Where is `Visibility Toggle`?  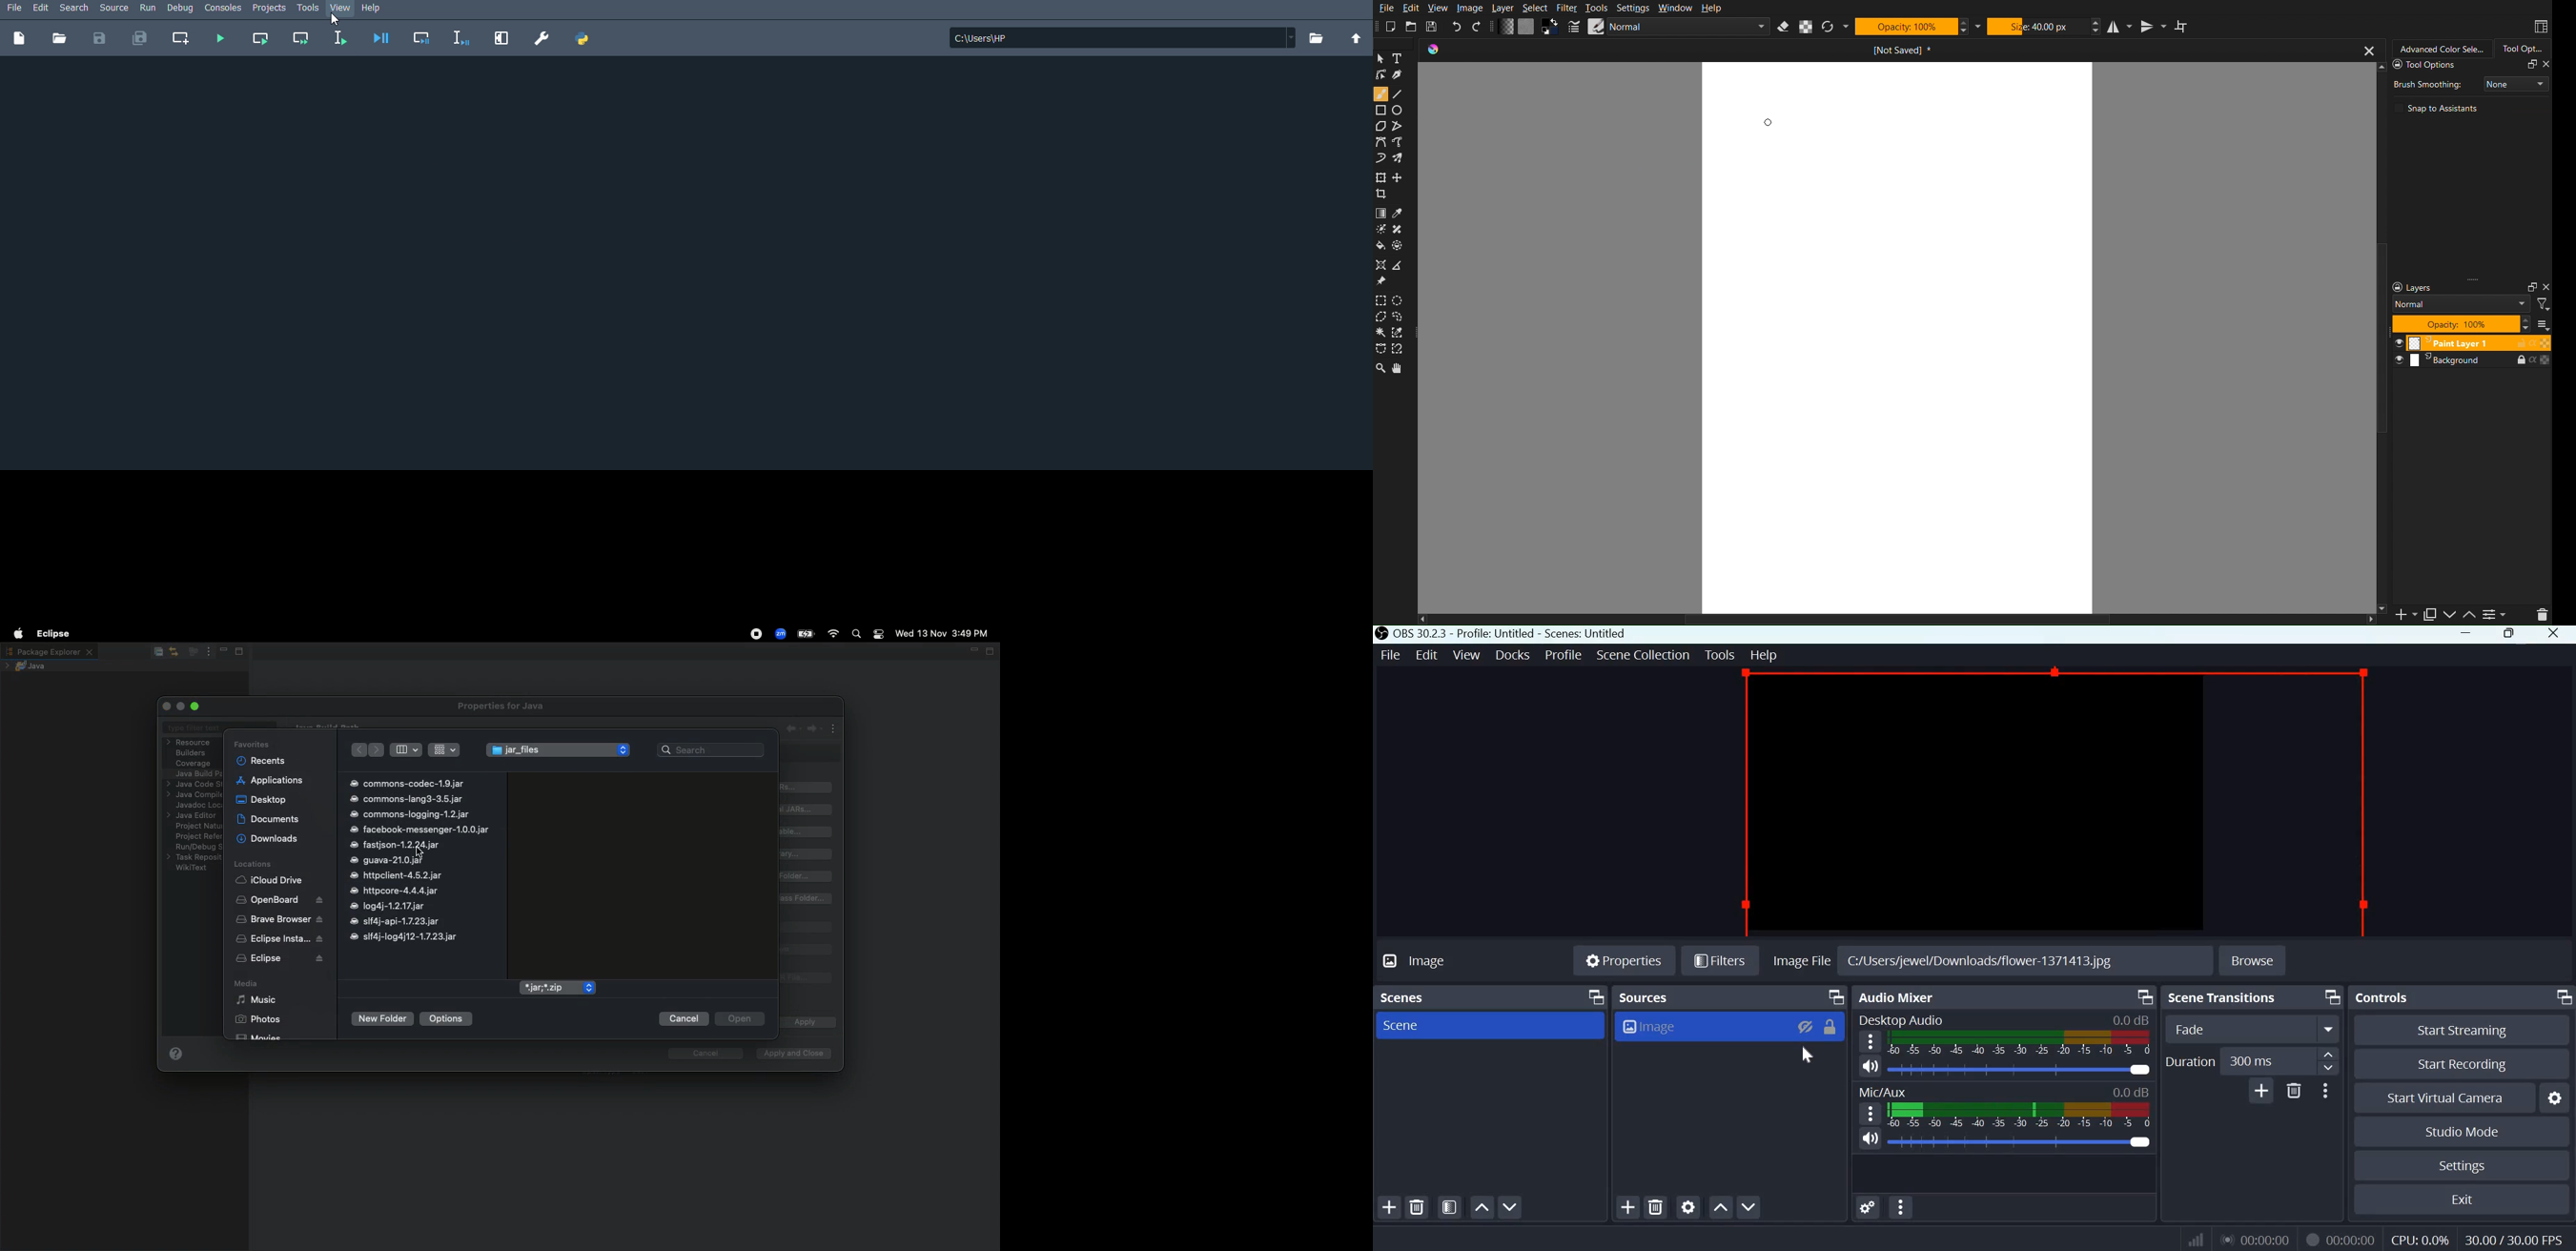 Visibility Toggle is located at coordinates (1806, 1025).